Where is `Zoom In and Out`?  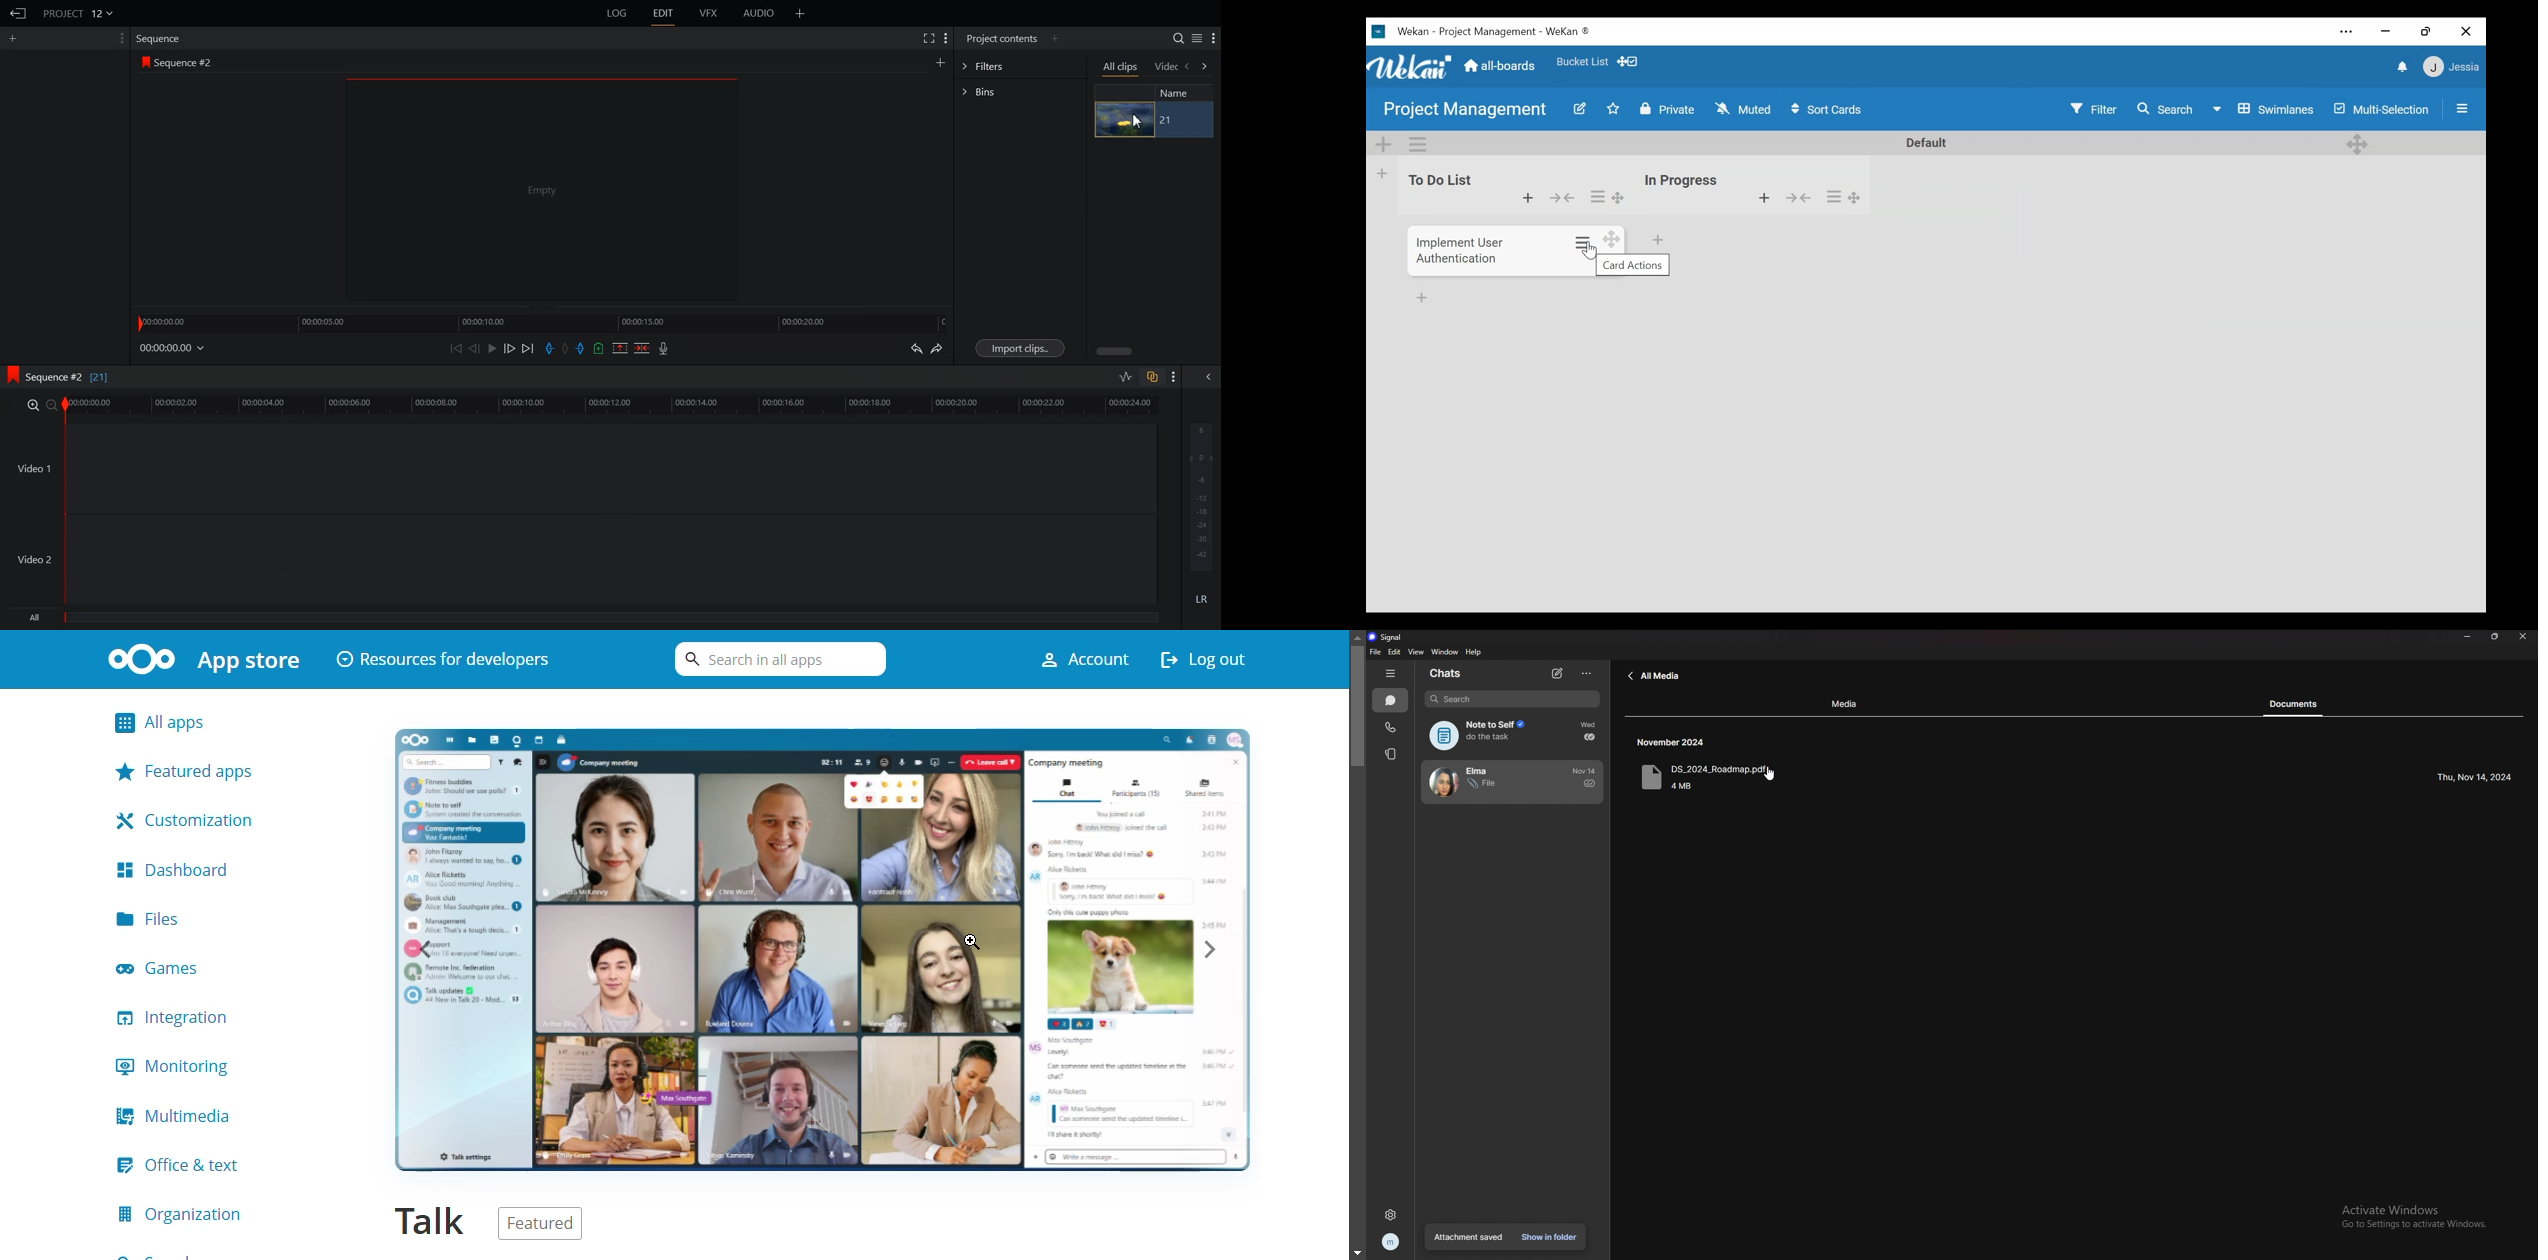
Zoom In and Out is located at coordinates (42, 405).